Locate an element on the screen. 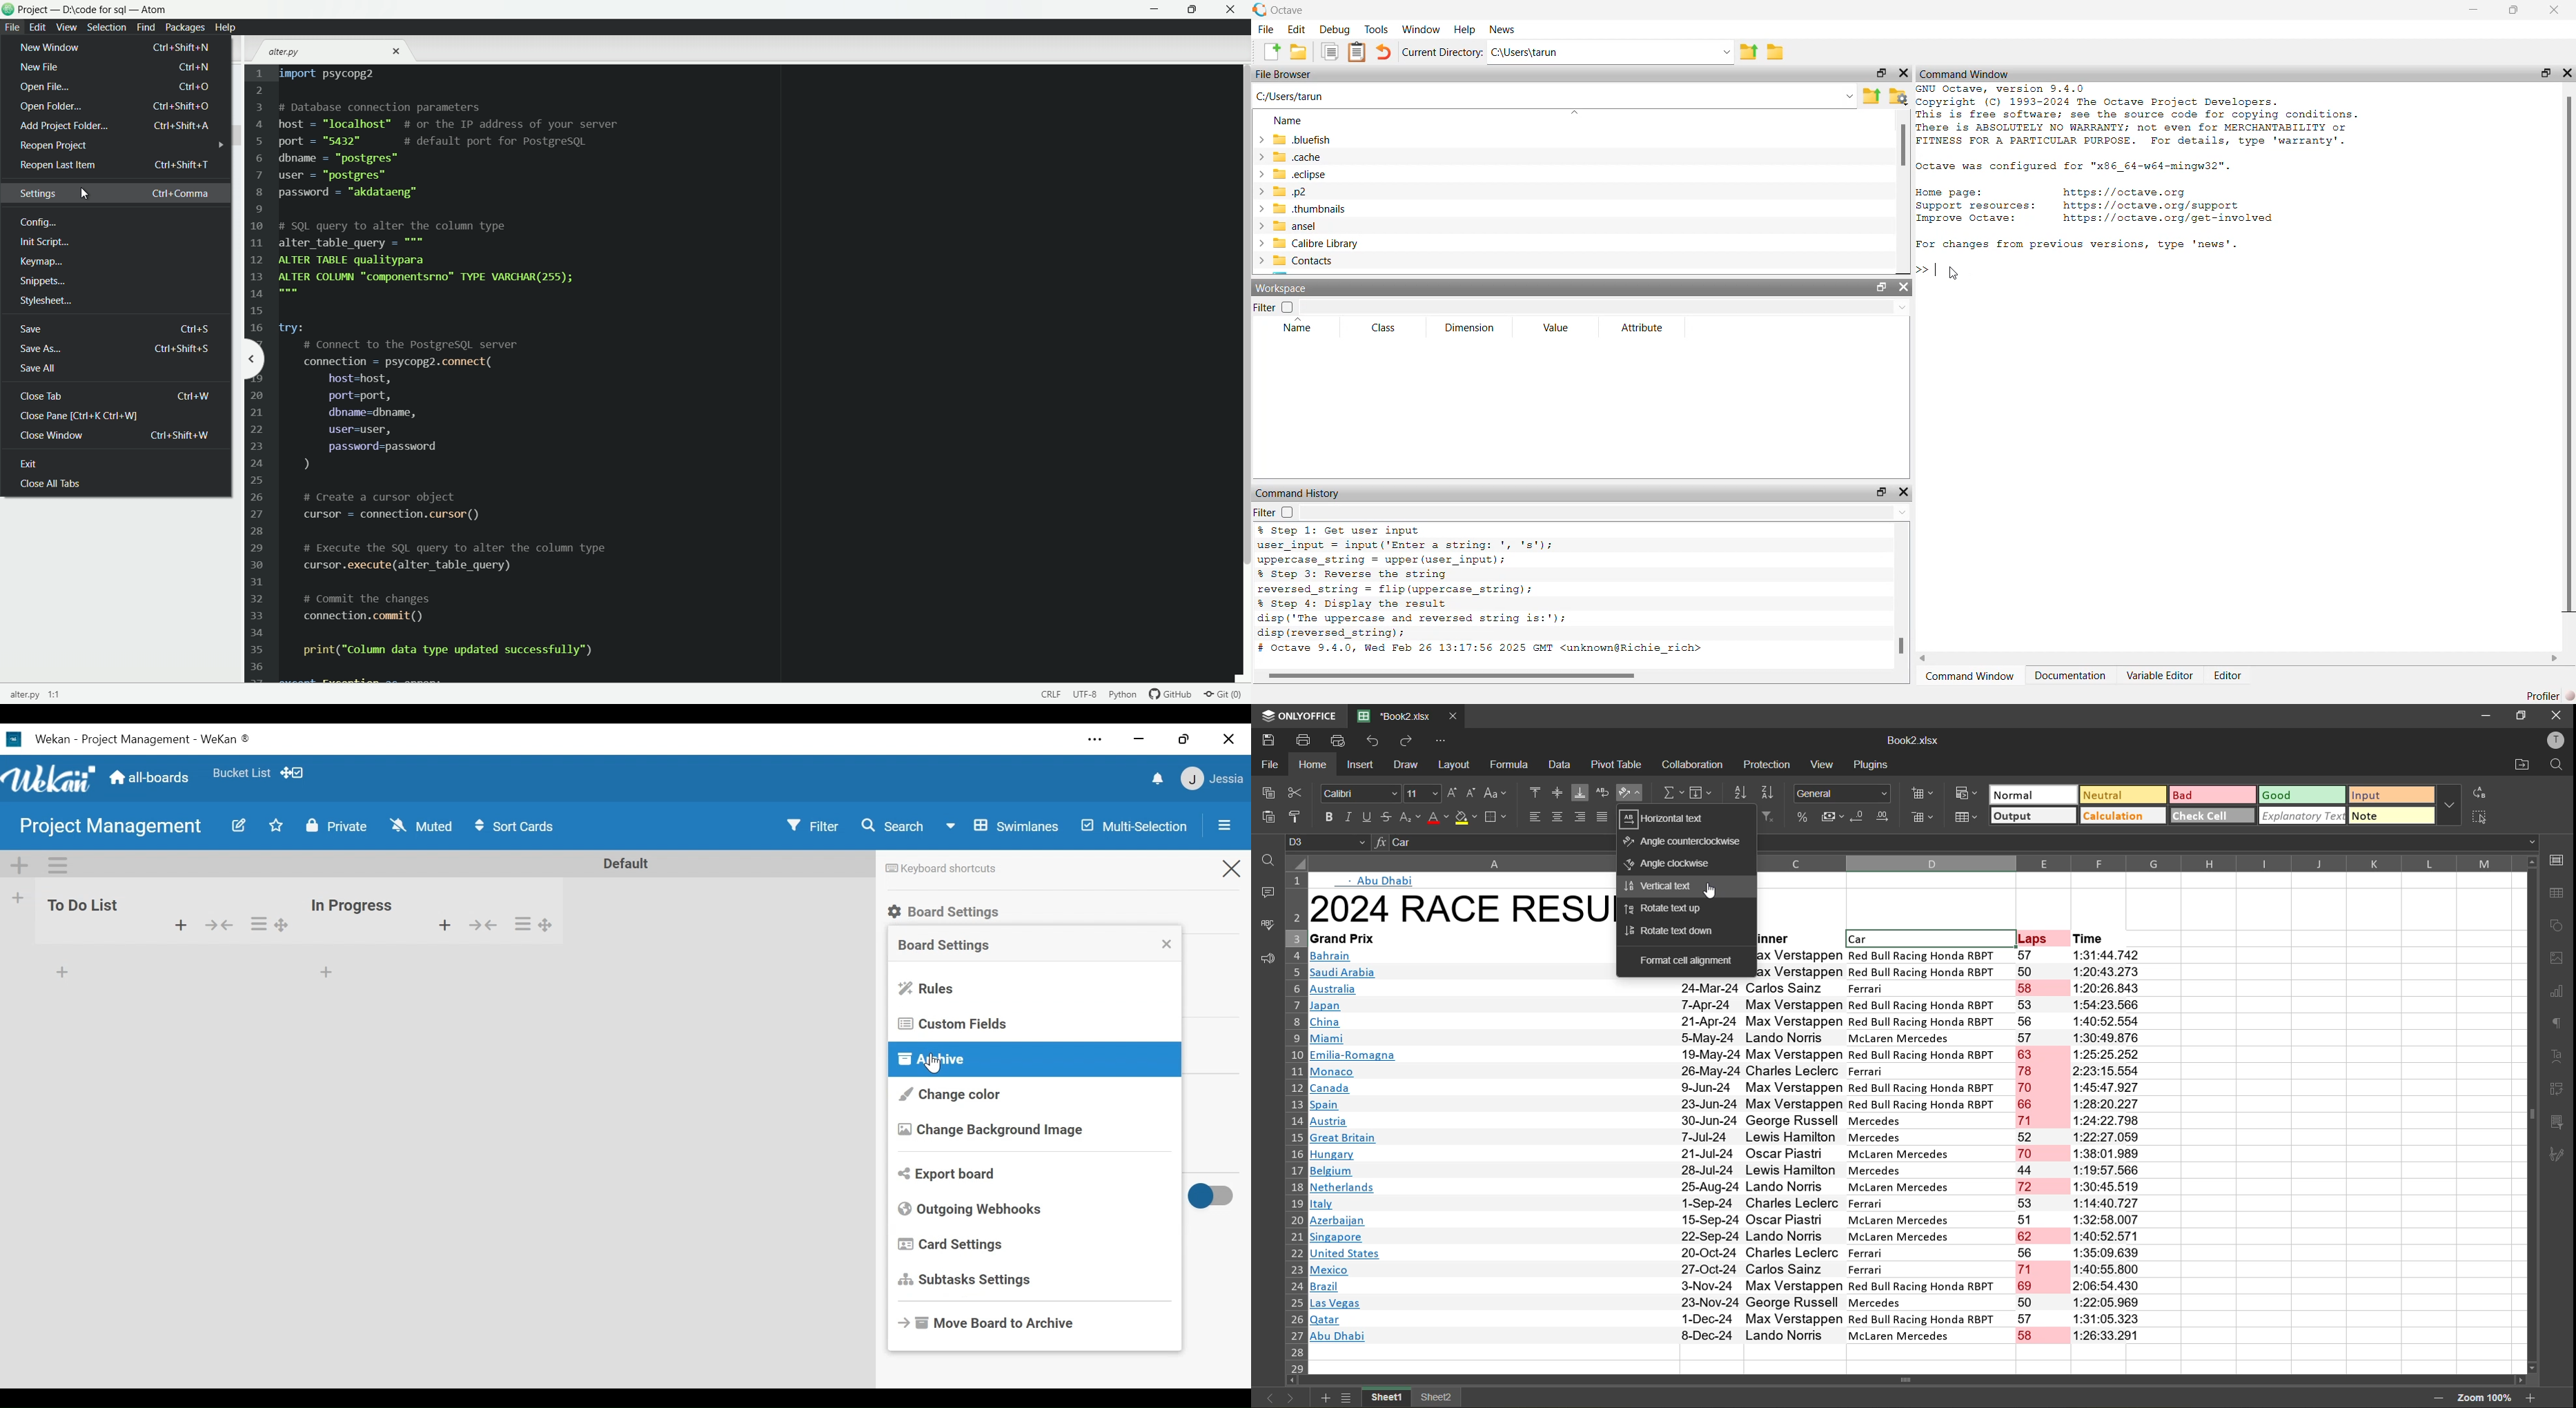  Export Board is located at coordinates (948, 1175).